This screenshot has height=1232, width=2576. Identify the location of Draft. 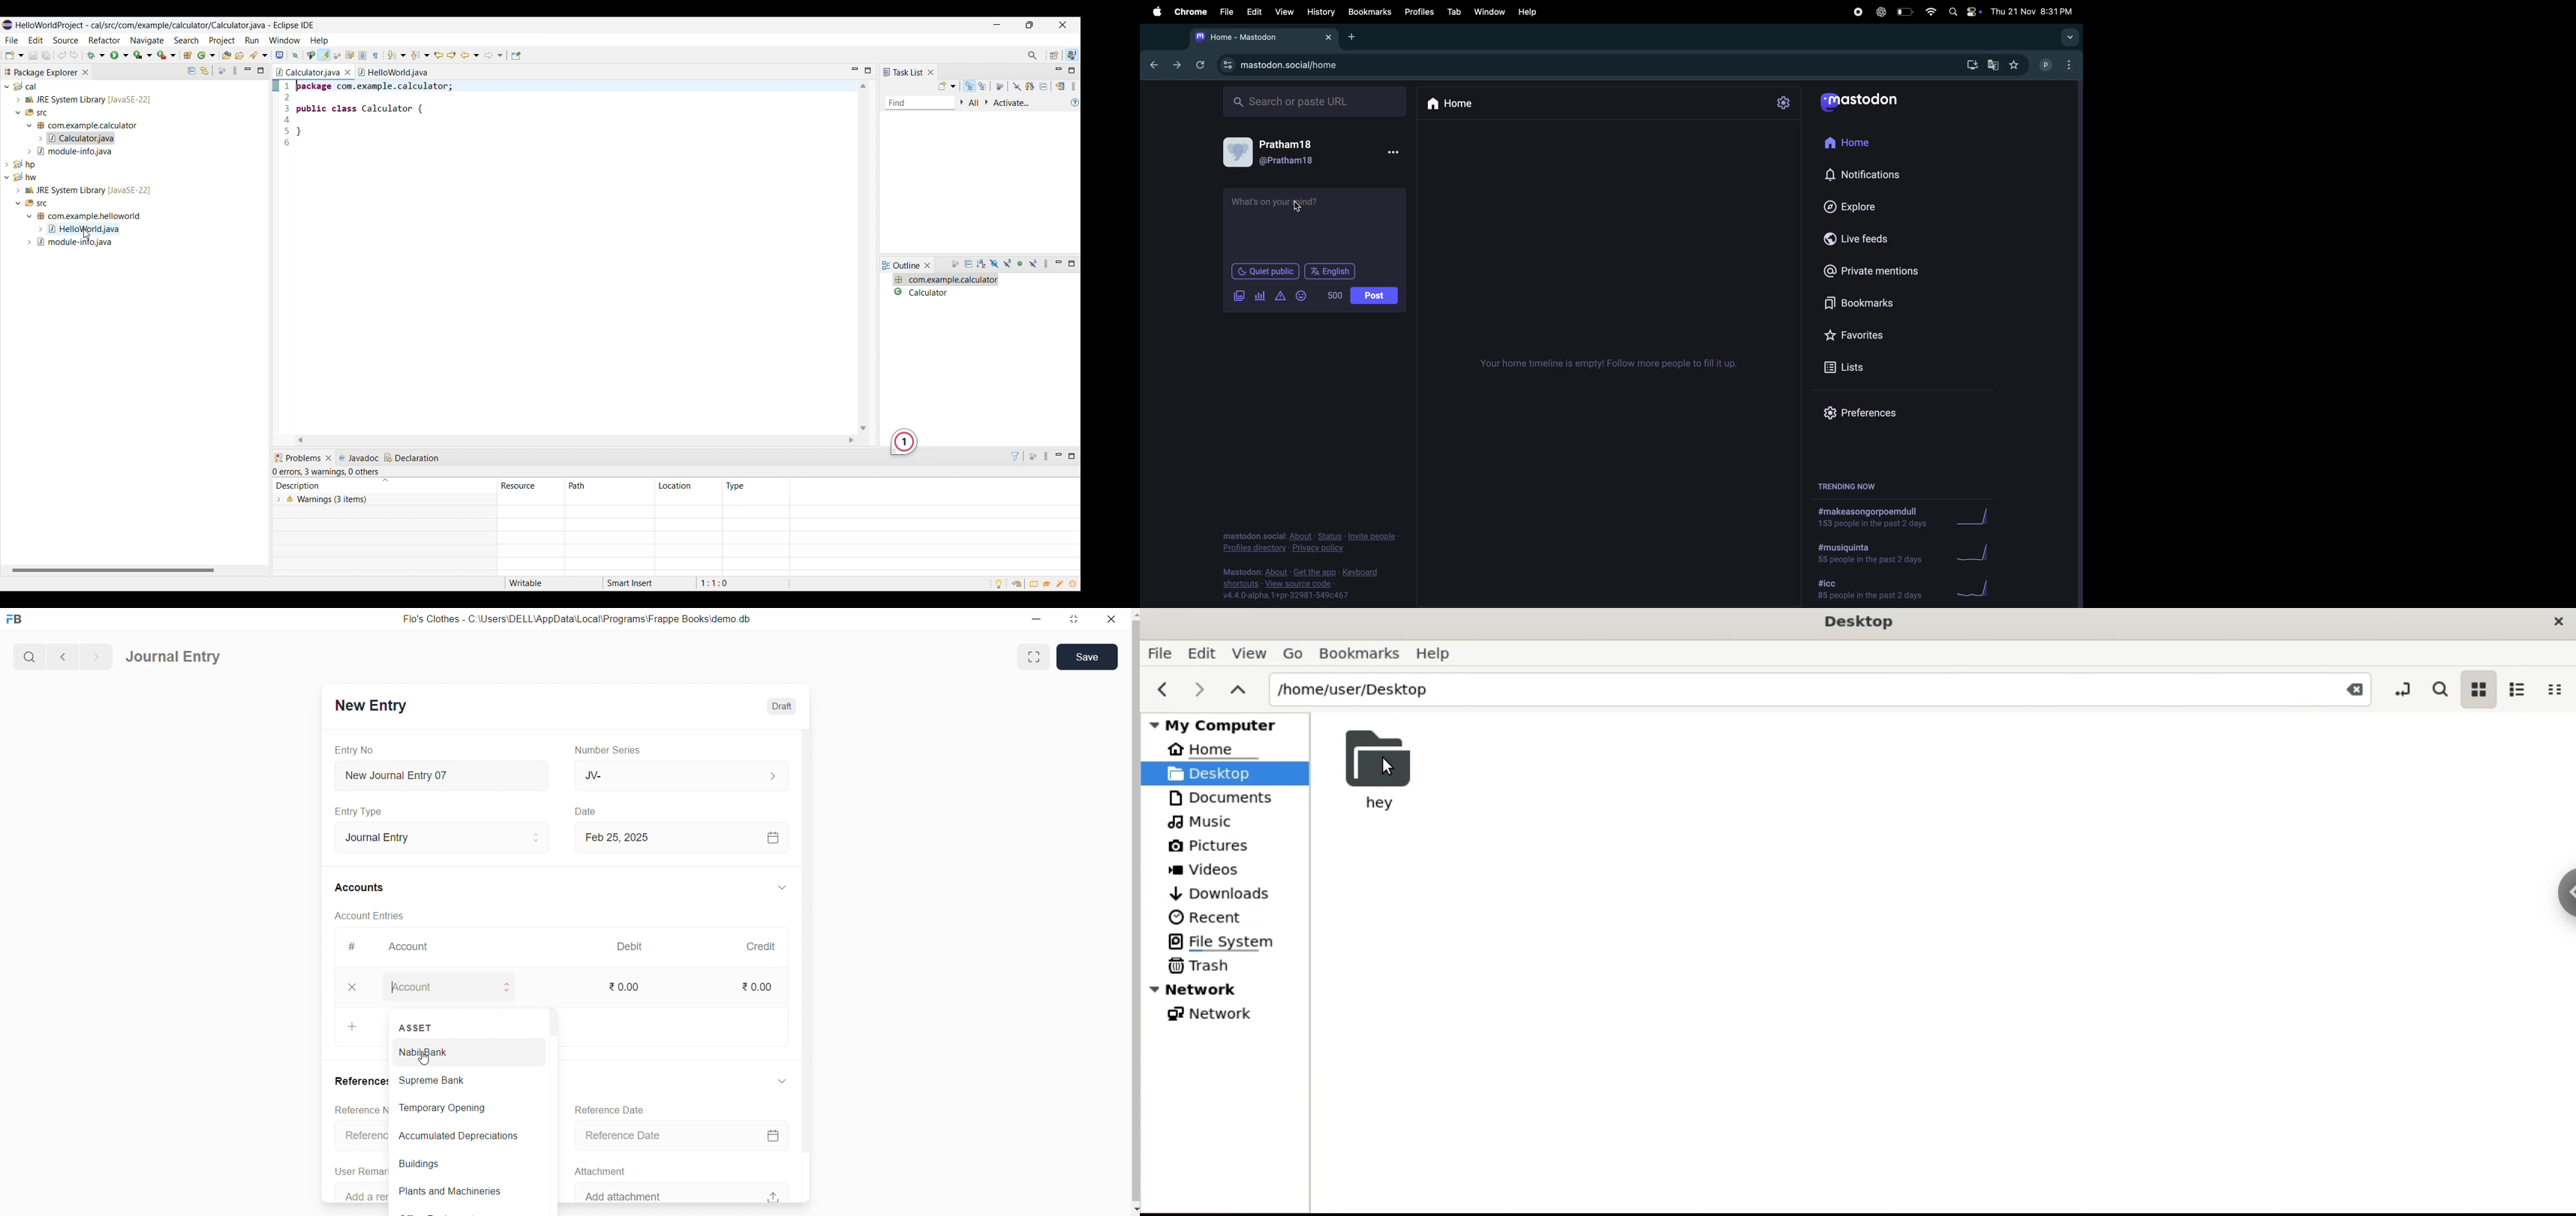
(782, 705).